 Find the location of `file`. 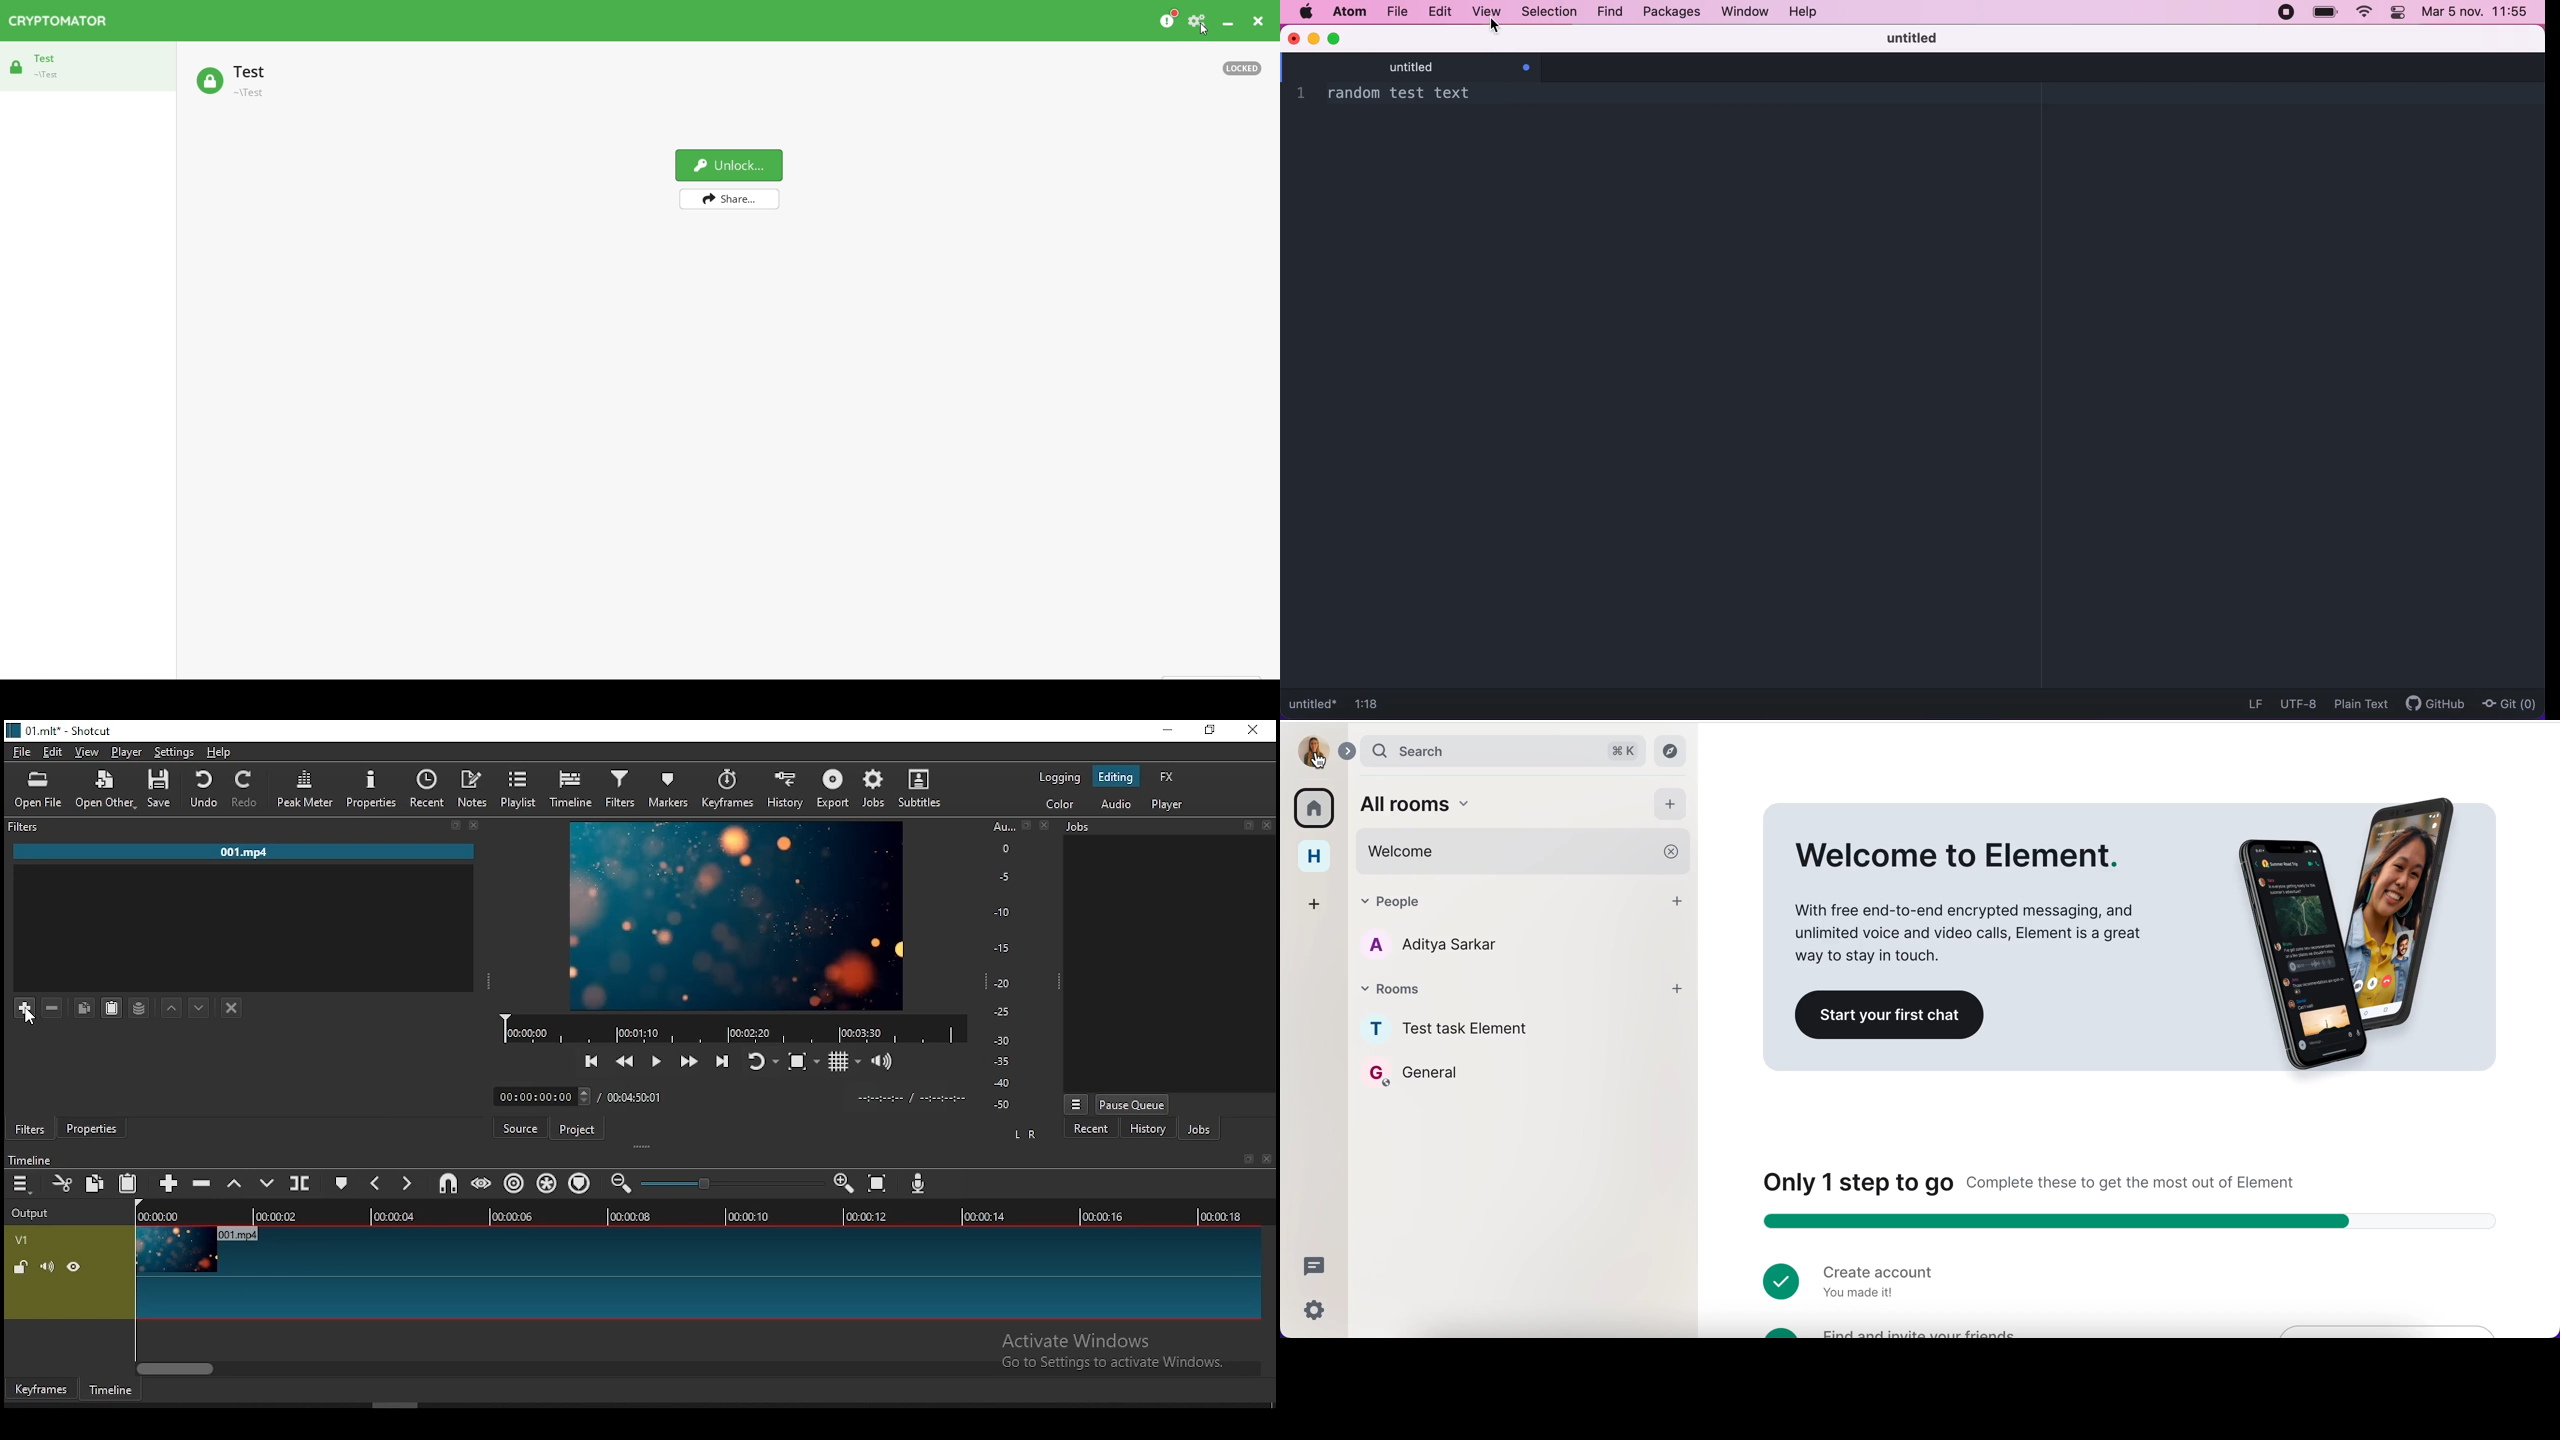

file is located at coordinates (1398, 12).